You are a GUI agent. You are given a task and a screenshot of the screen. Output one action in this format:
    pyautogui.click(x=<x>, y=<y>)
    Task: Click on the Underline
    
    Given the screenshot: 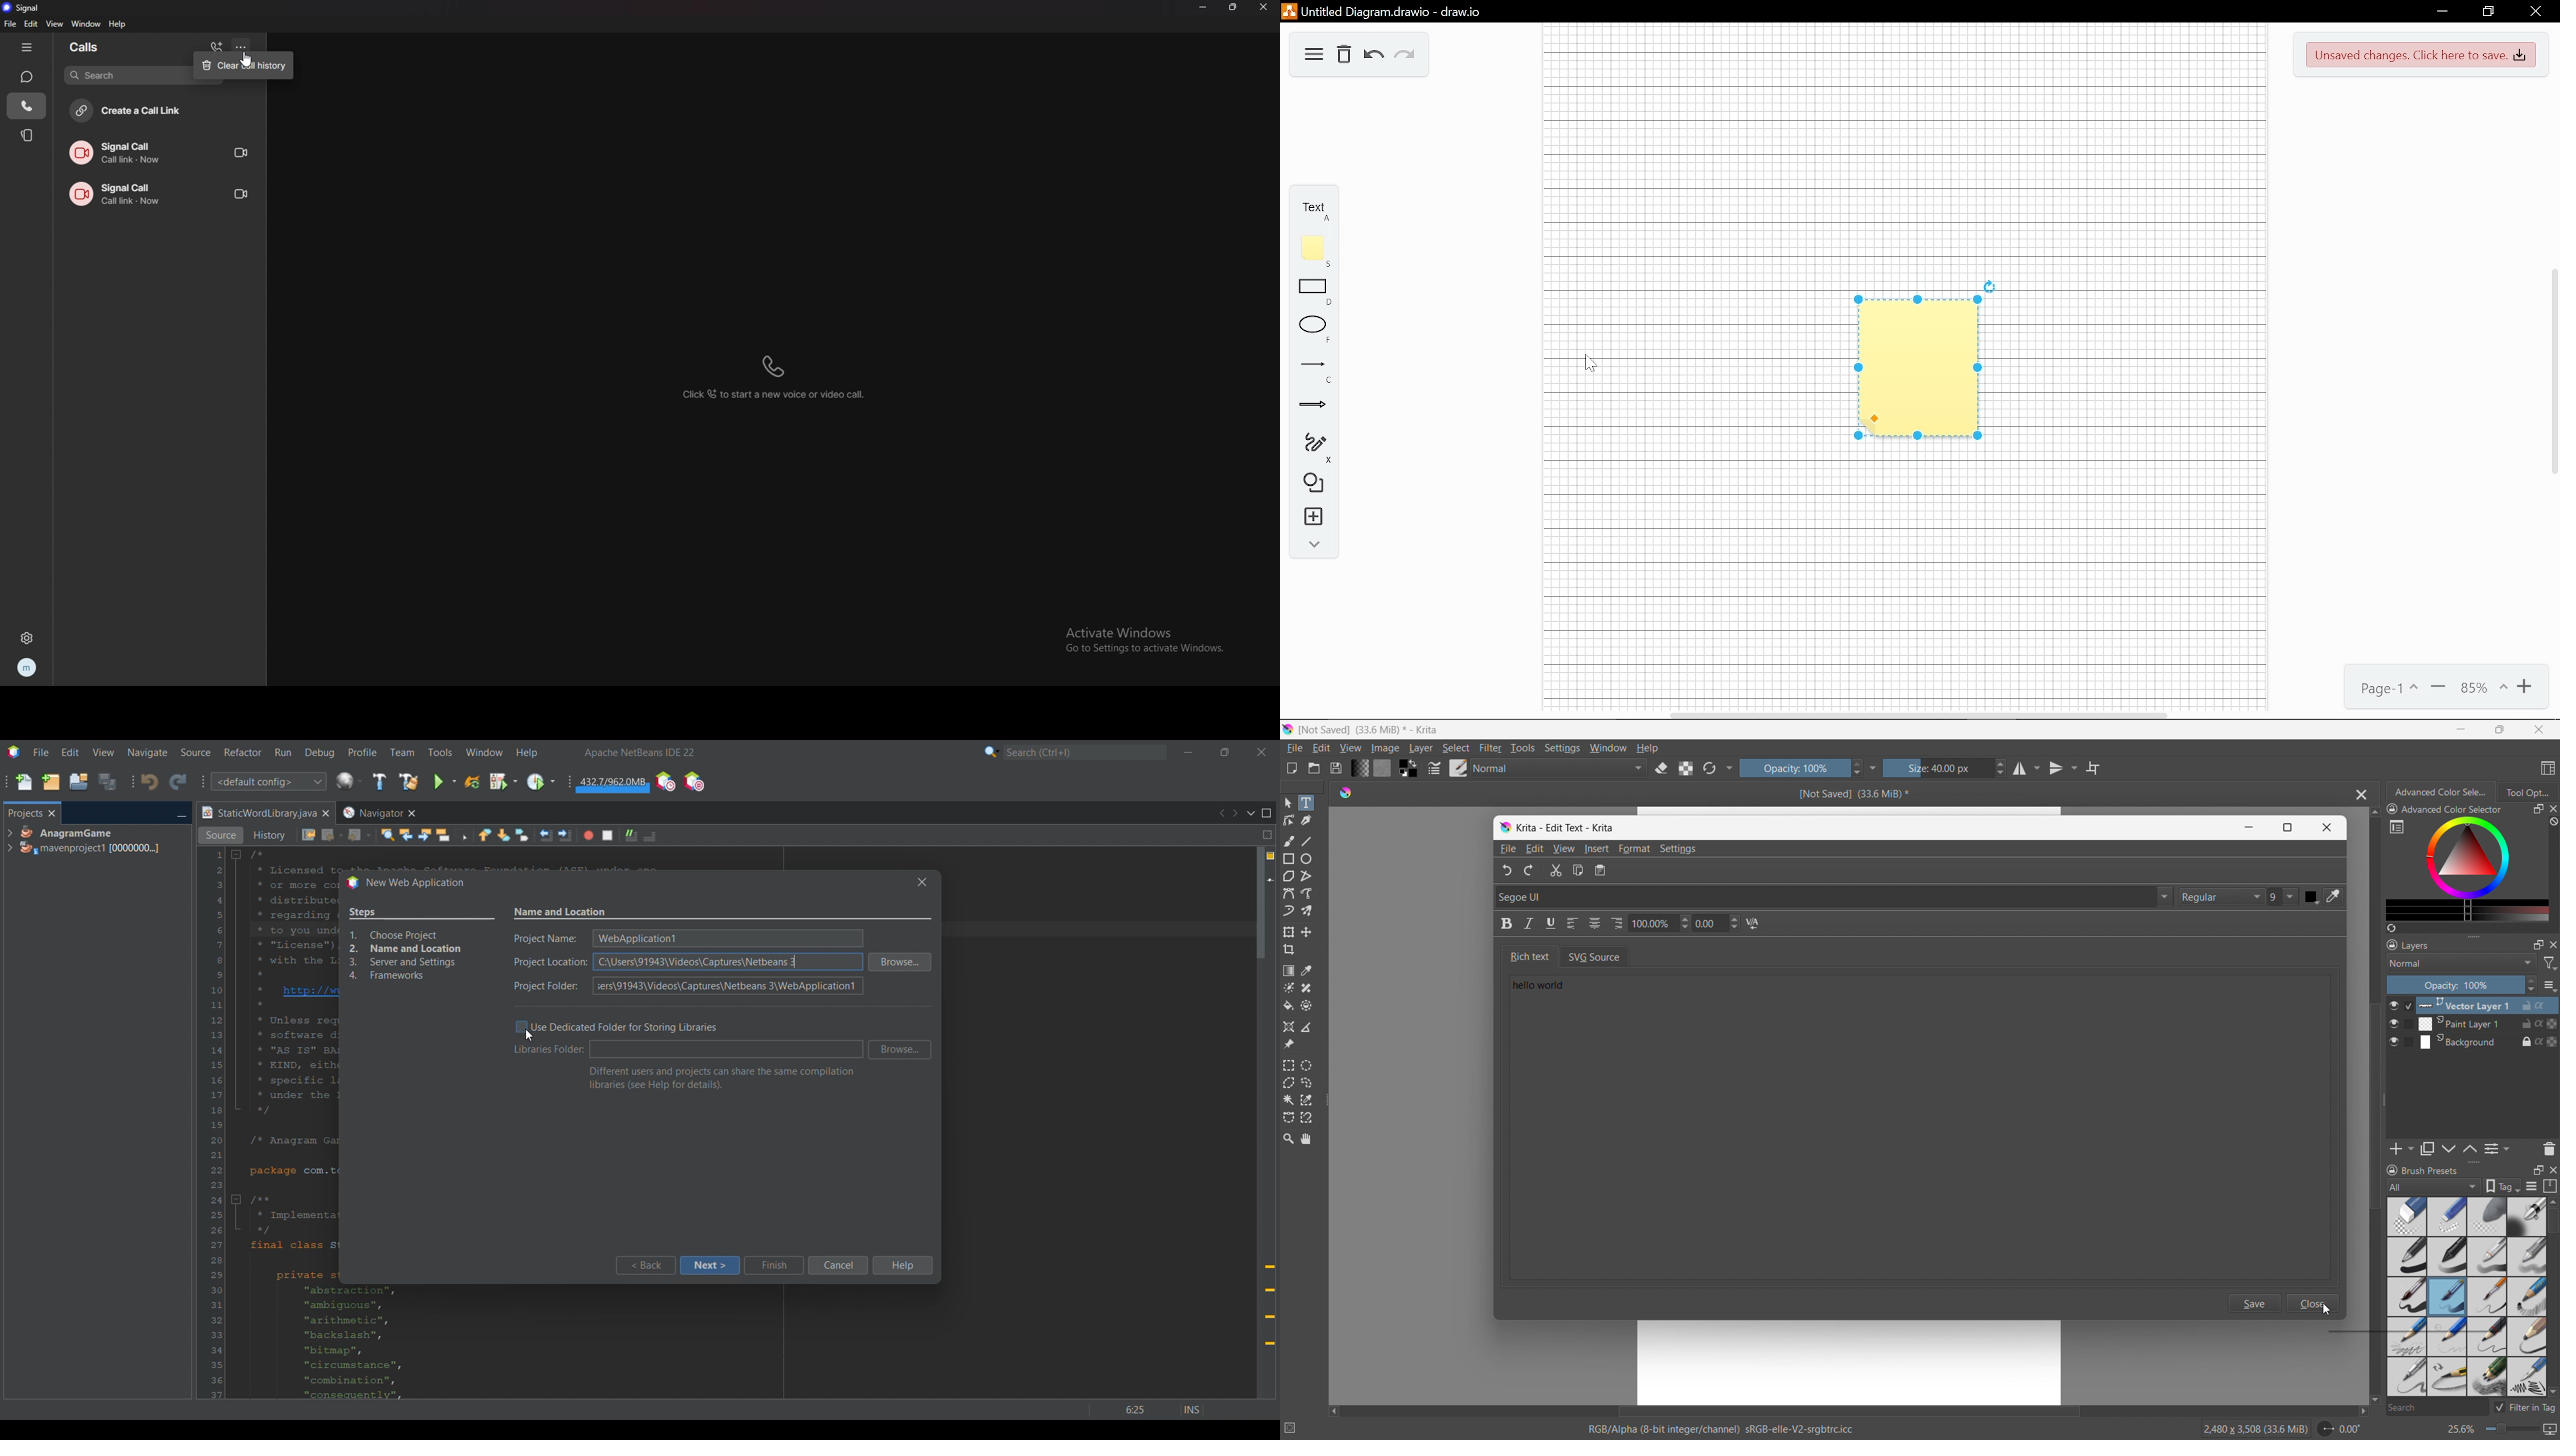 What is the action you would take?
    pyautogui.click(x=1551, y=924)
    